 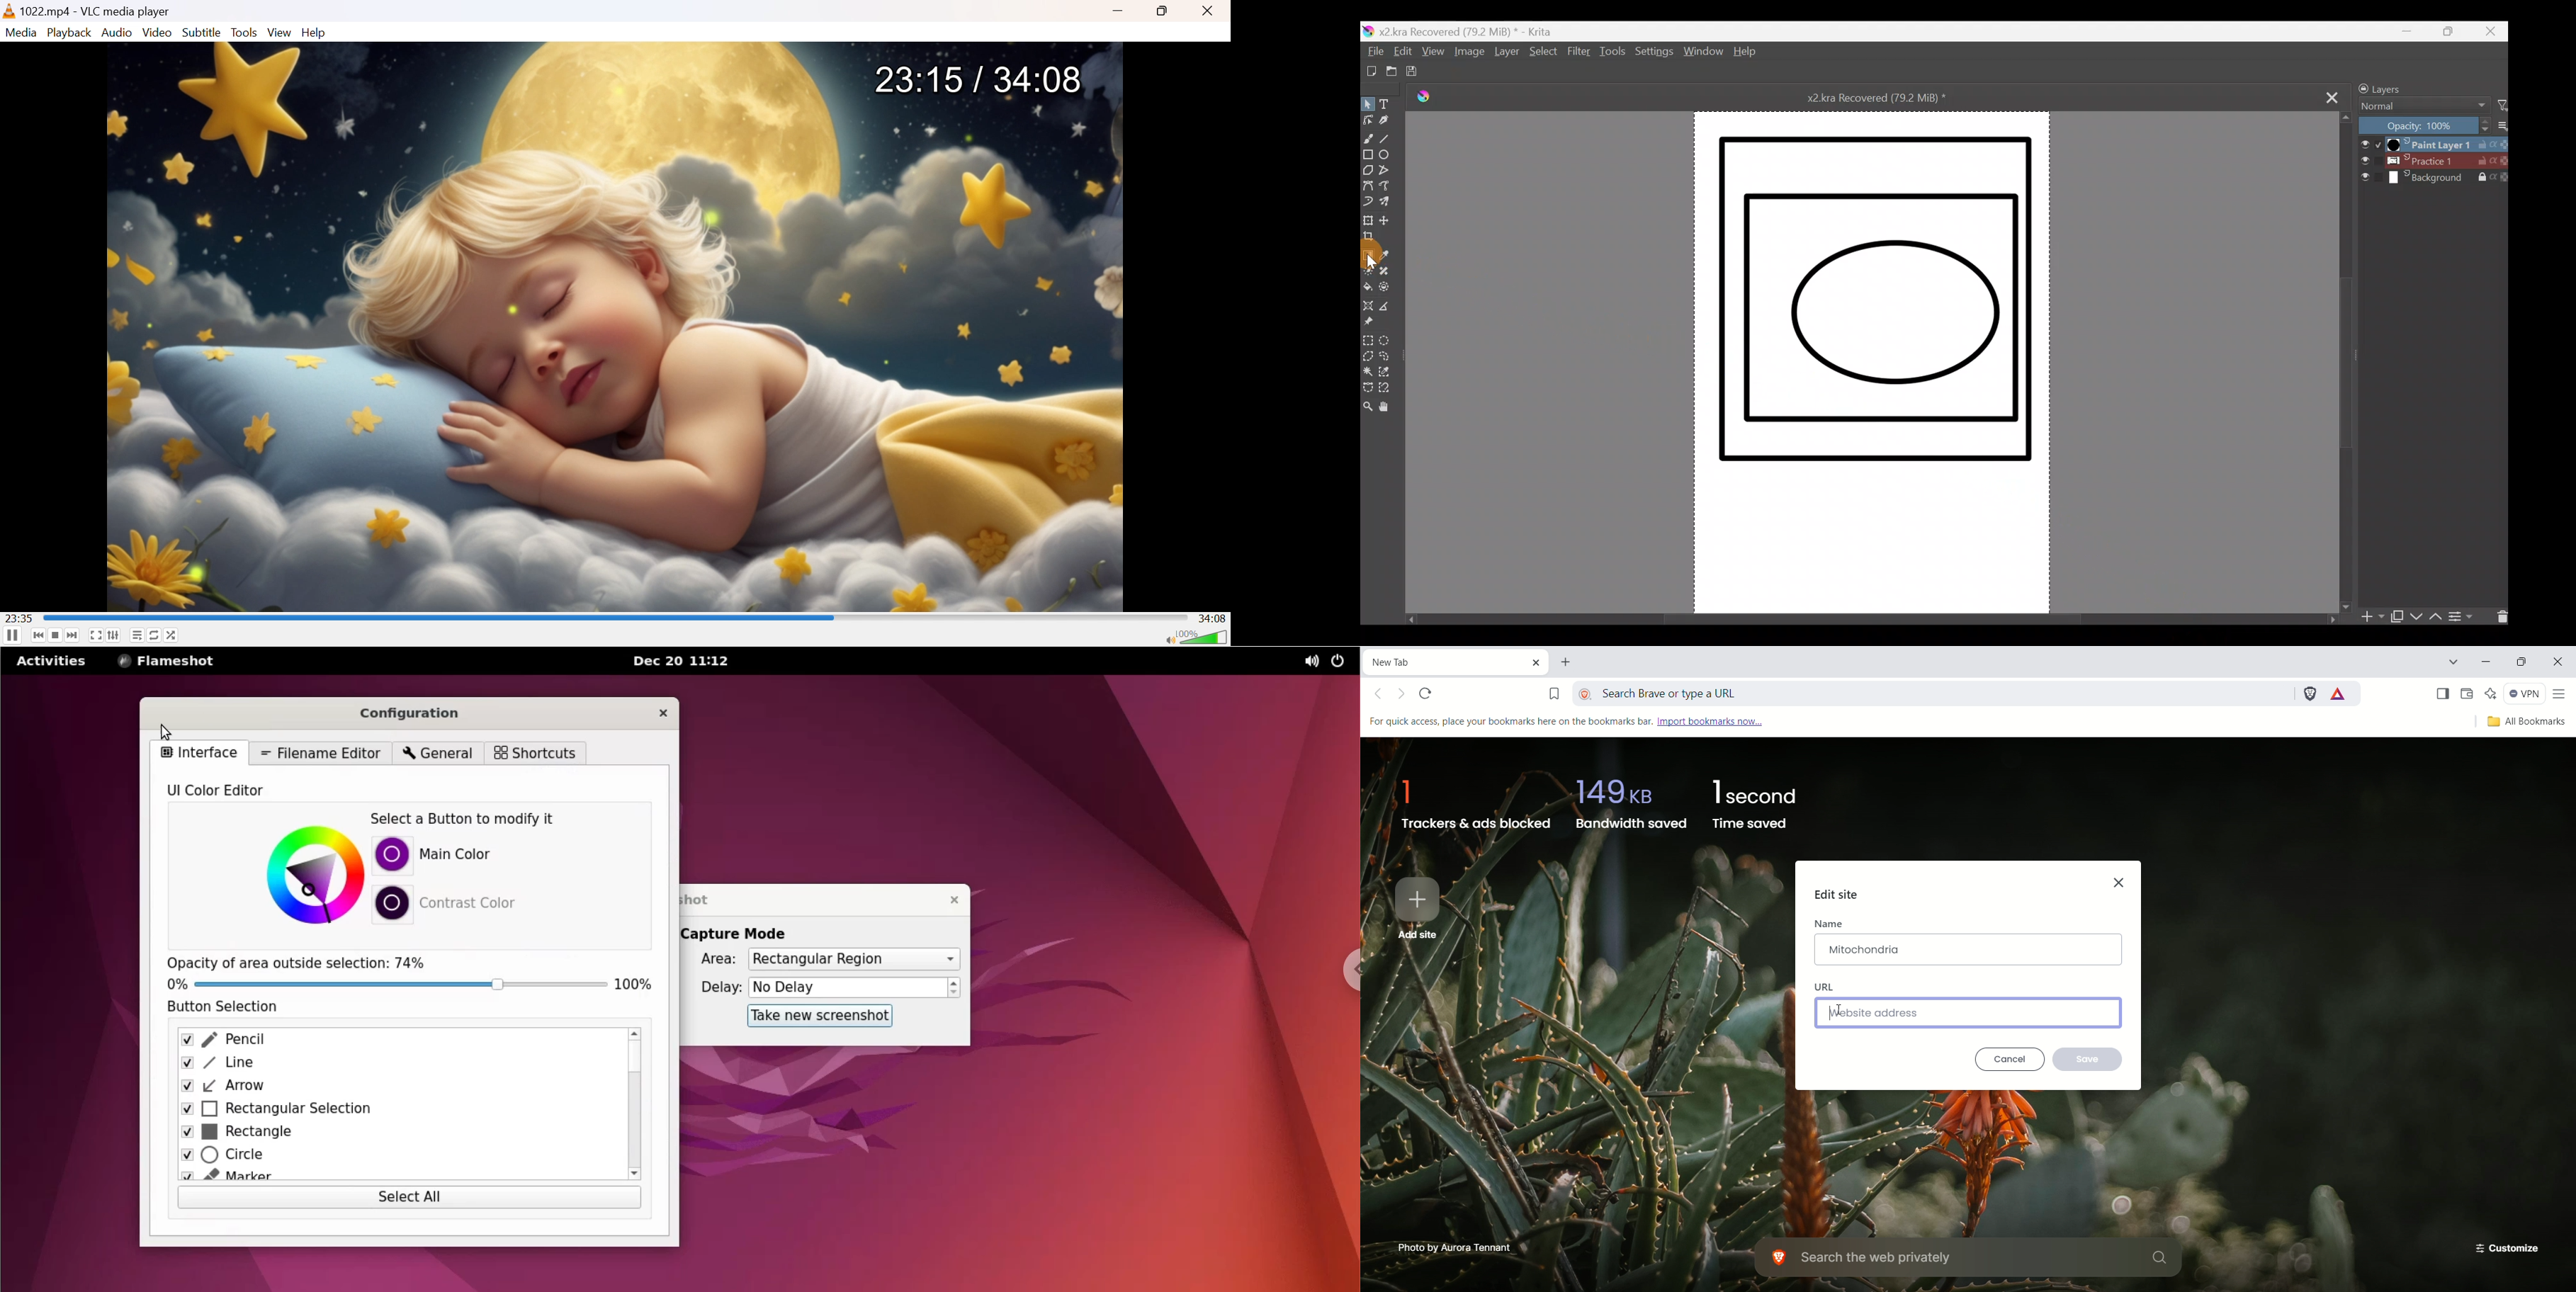 What do you see at coordinates (318, 753) in the screenshot?
I see `filename editor` at bounding box center [318, 753].